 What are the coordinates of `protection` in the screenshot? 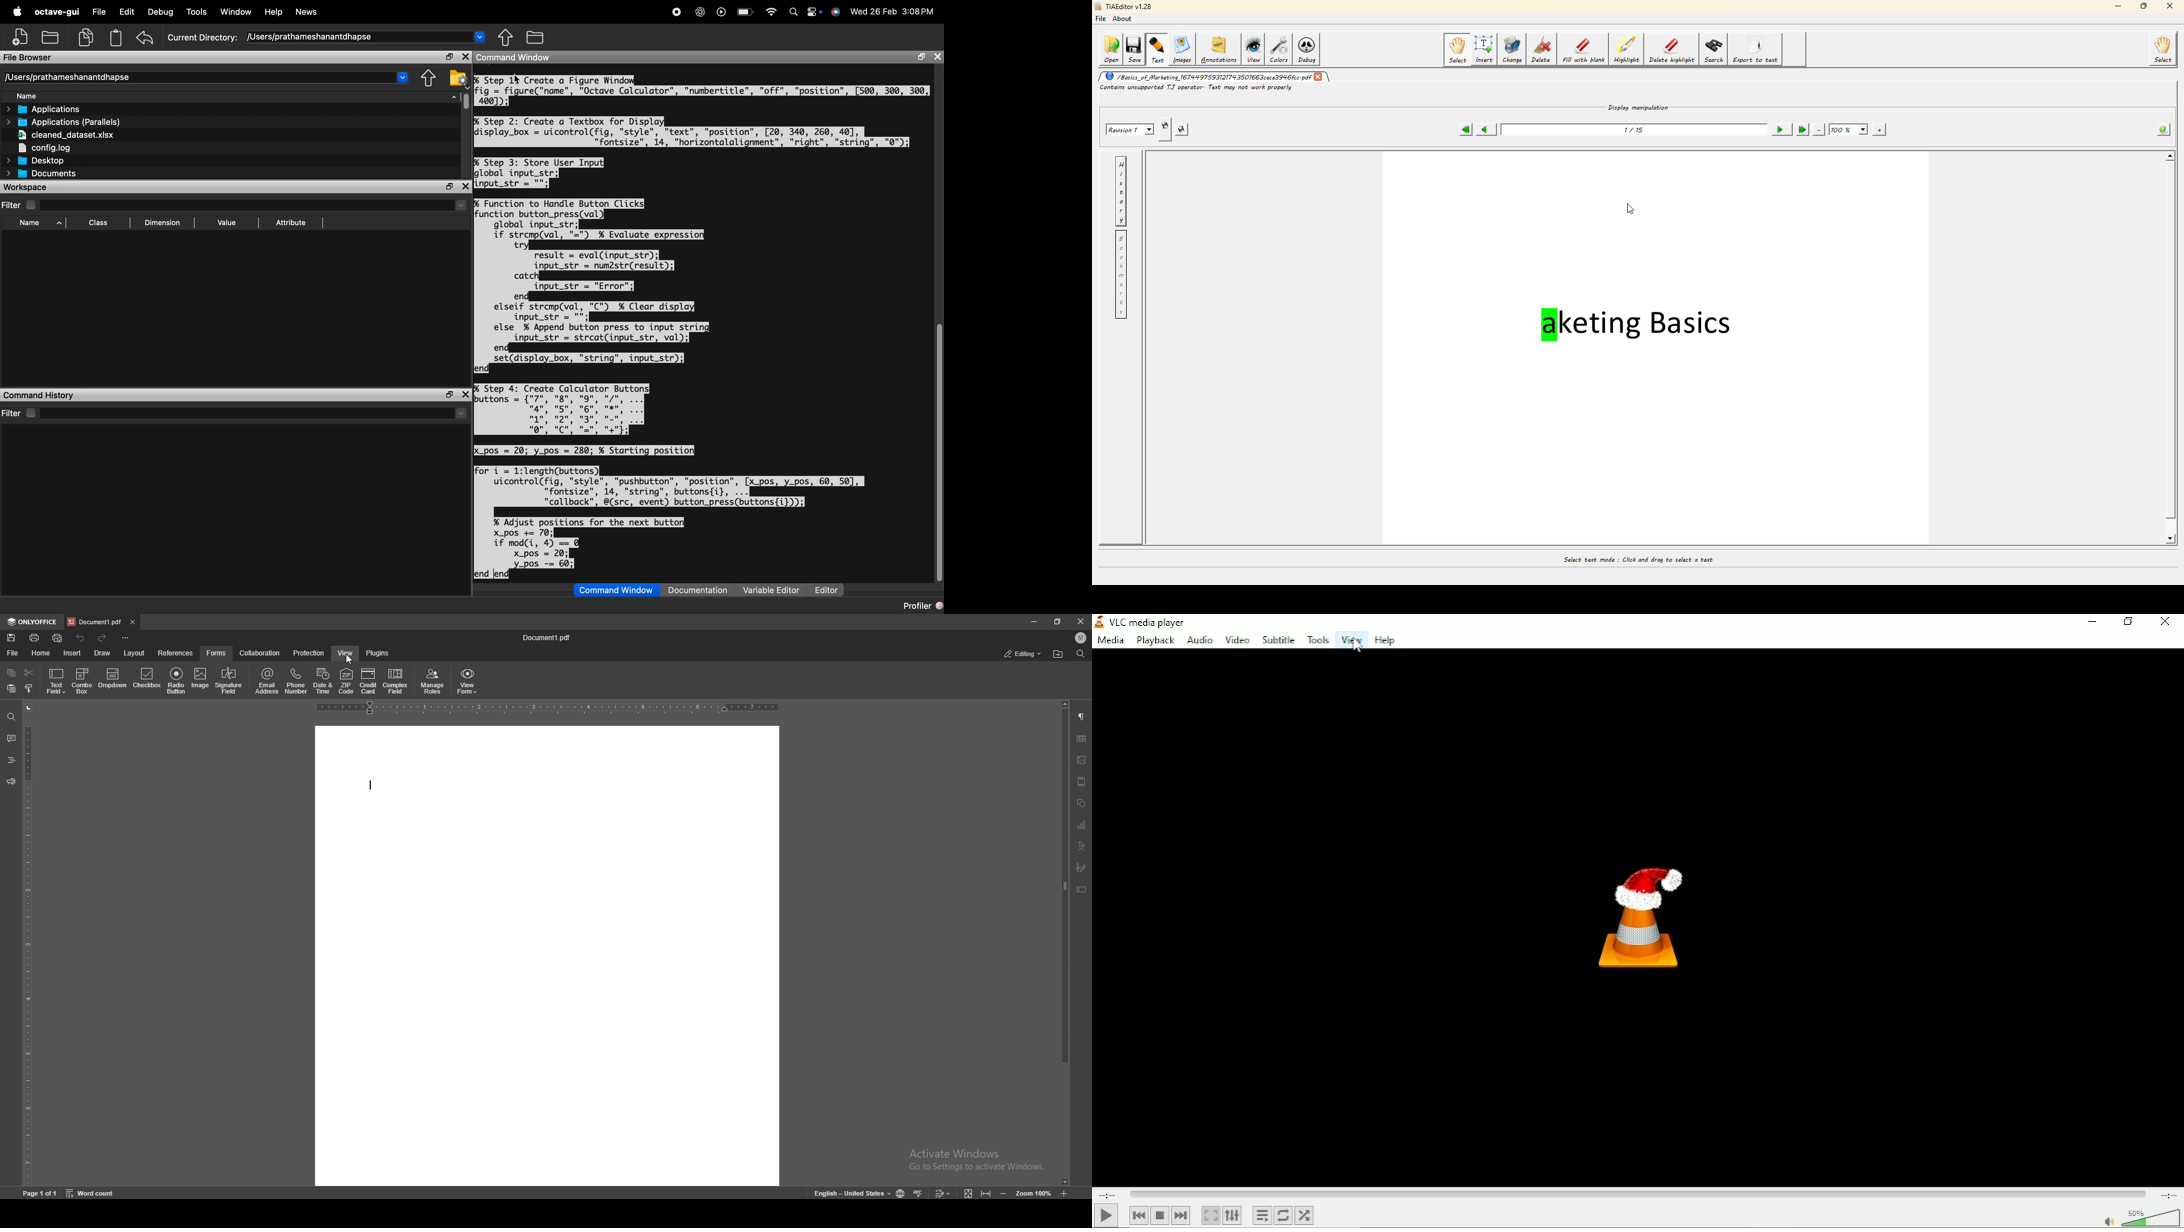 It's located at (309, 652).